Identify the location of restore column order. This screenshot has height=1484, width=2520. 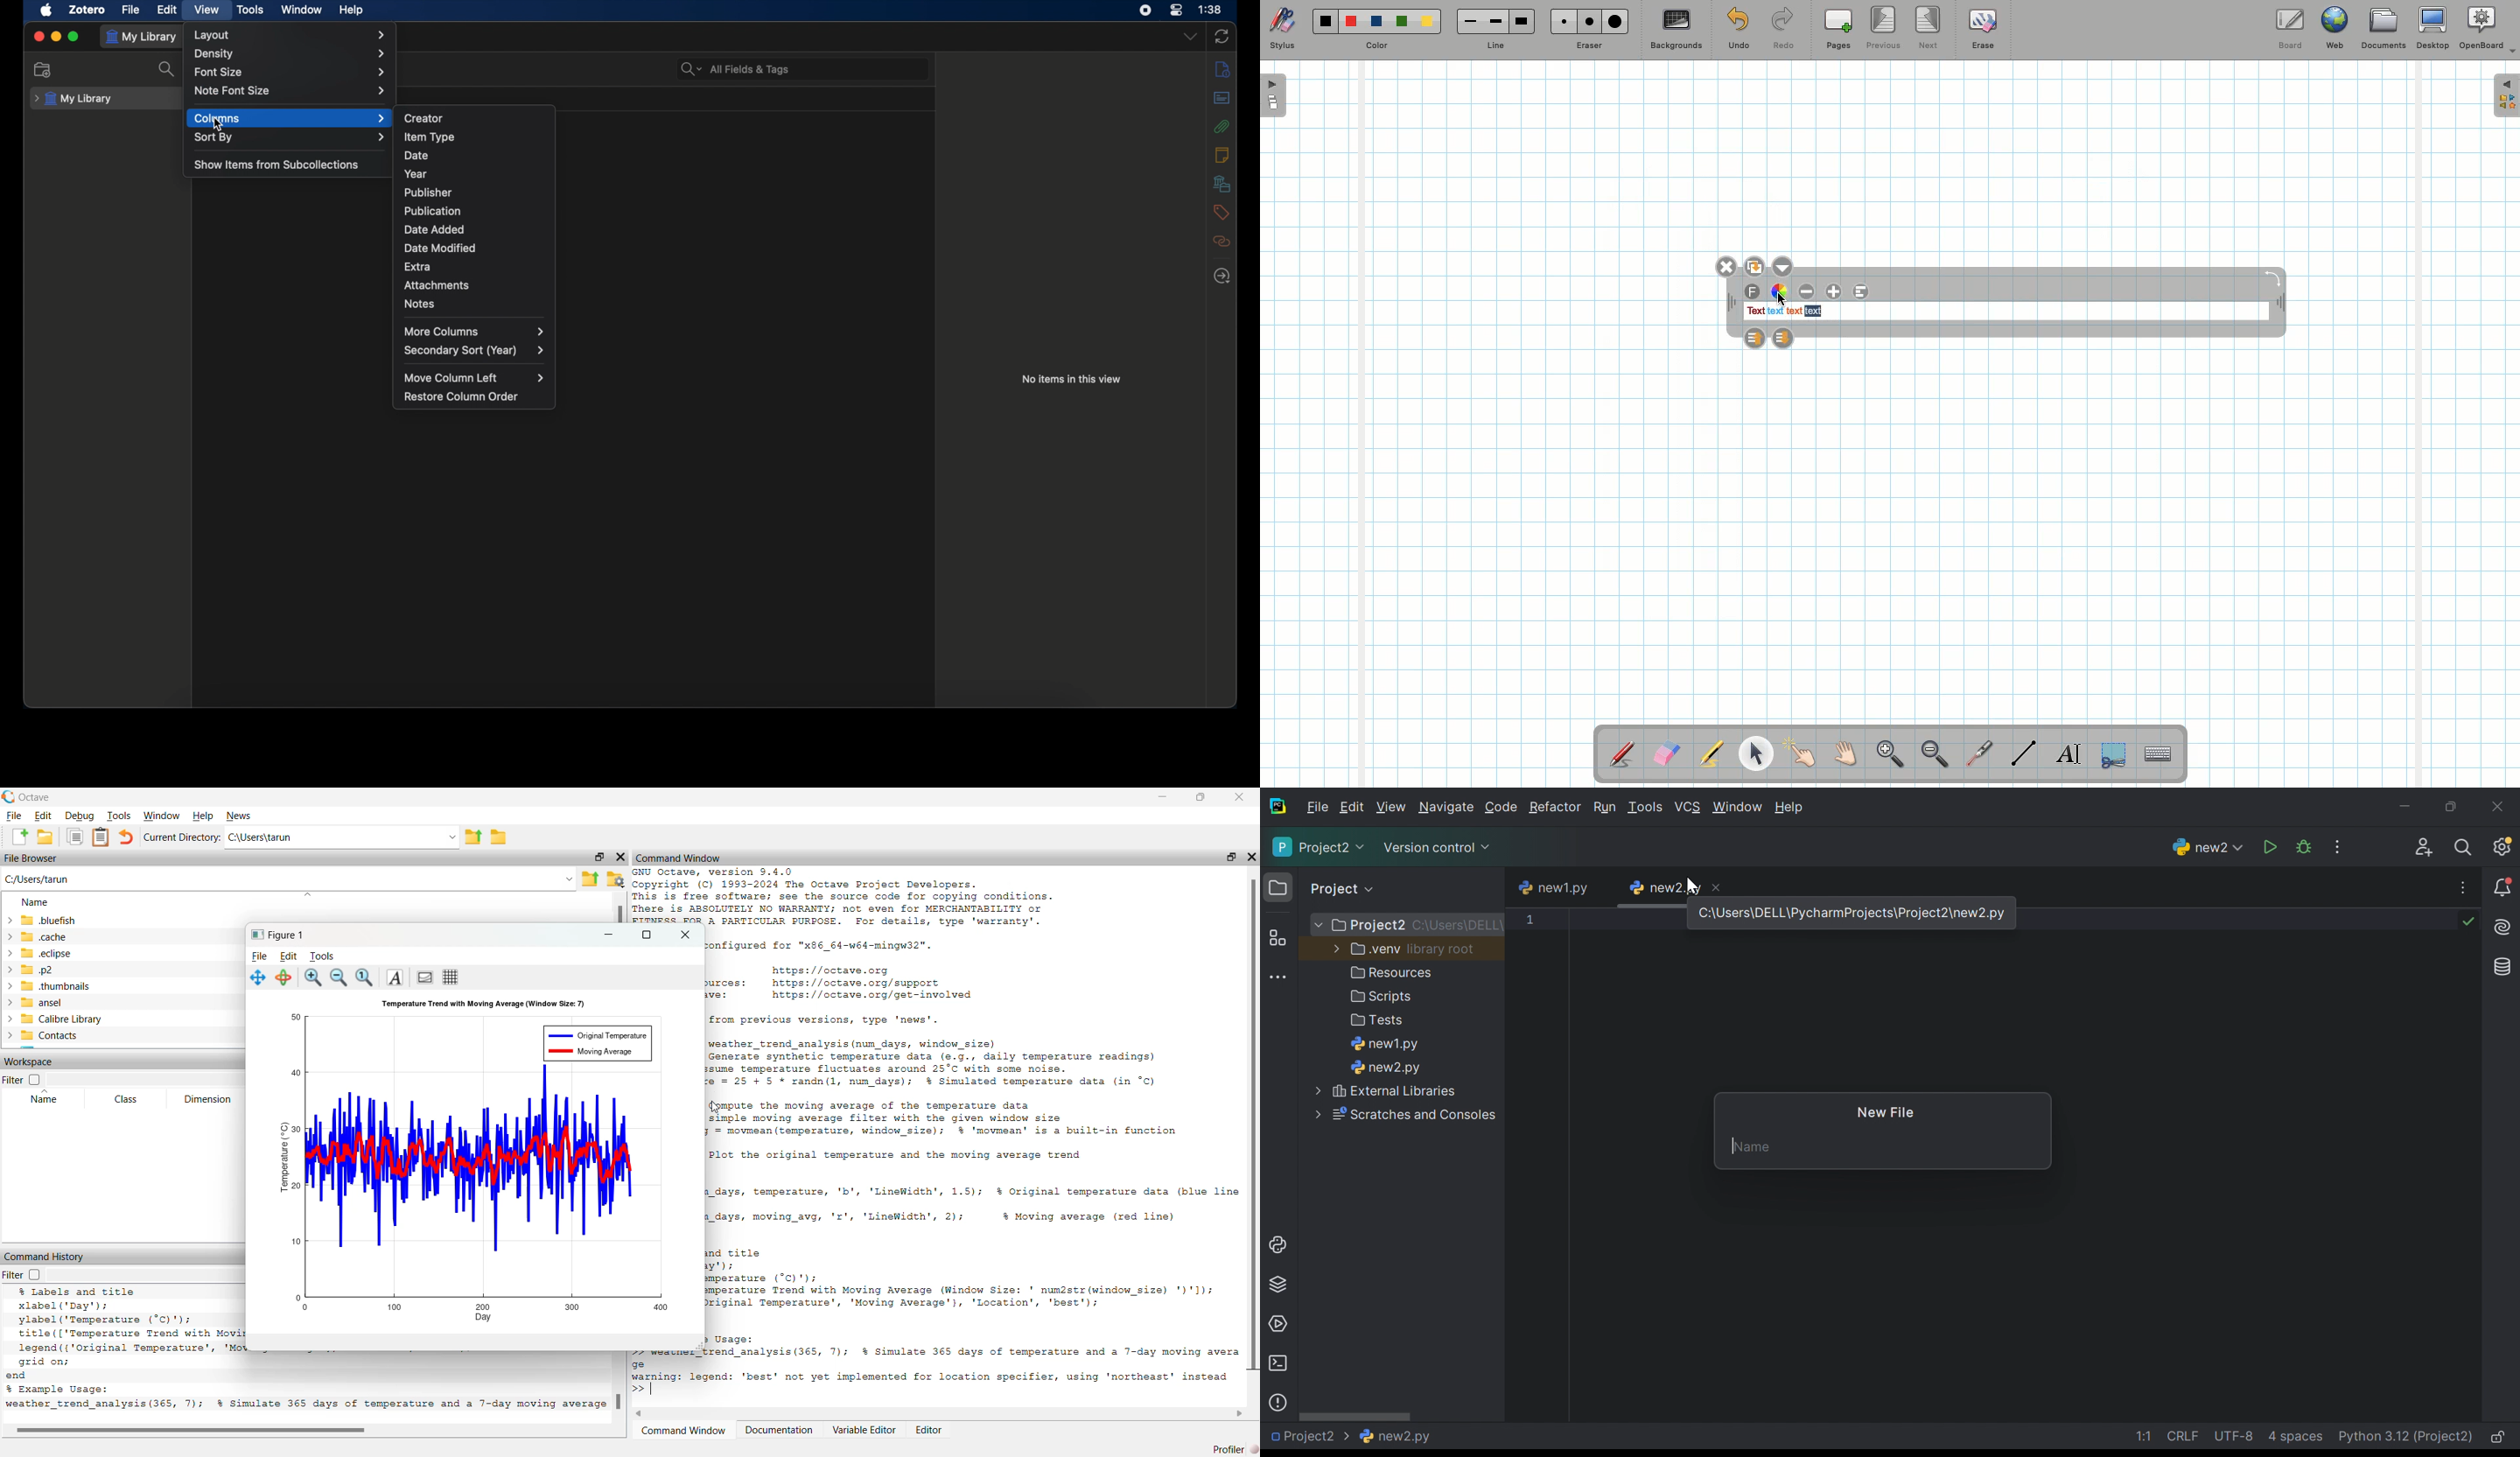
(461, 396).